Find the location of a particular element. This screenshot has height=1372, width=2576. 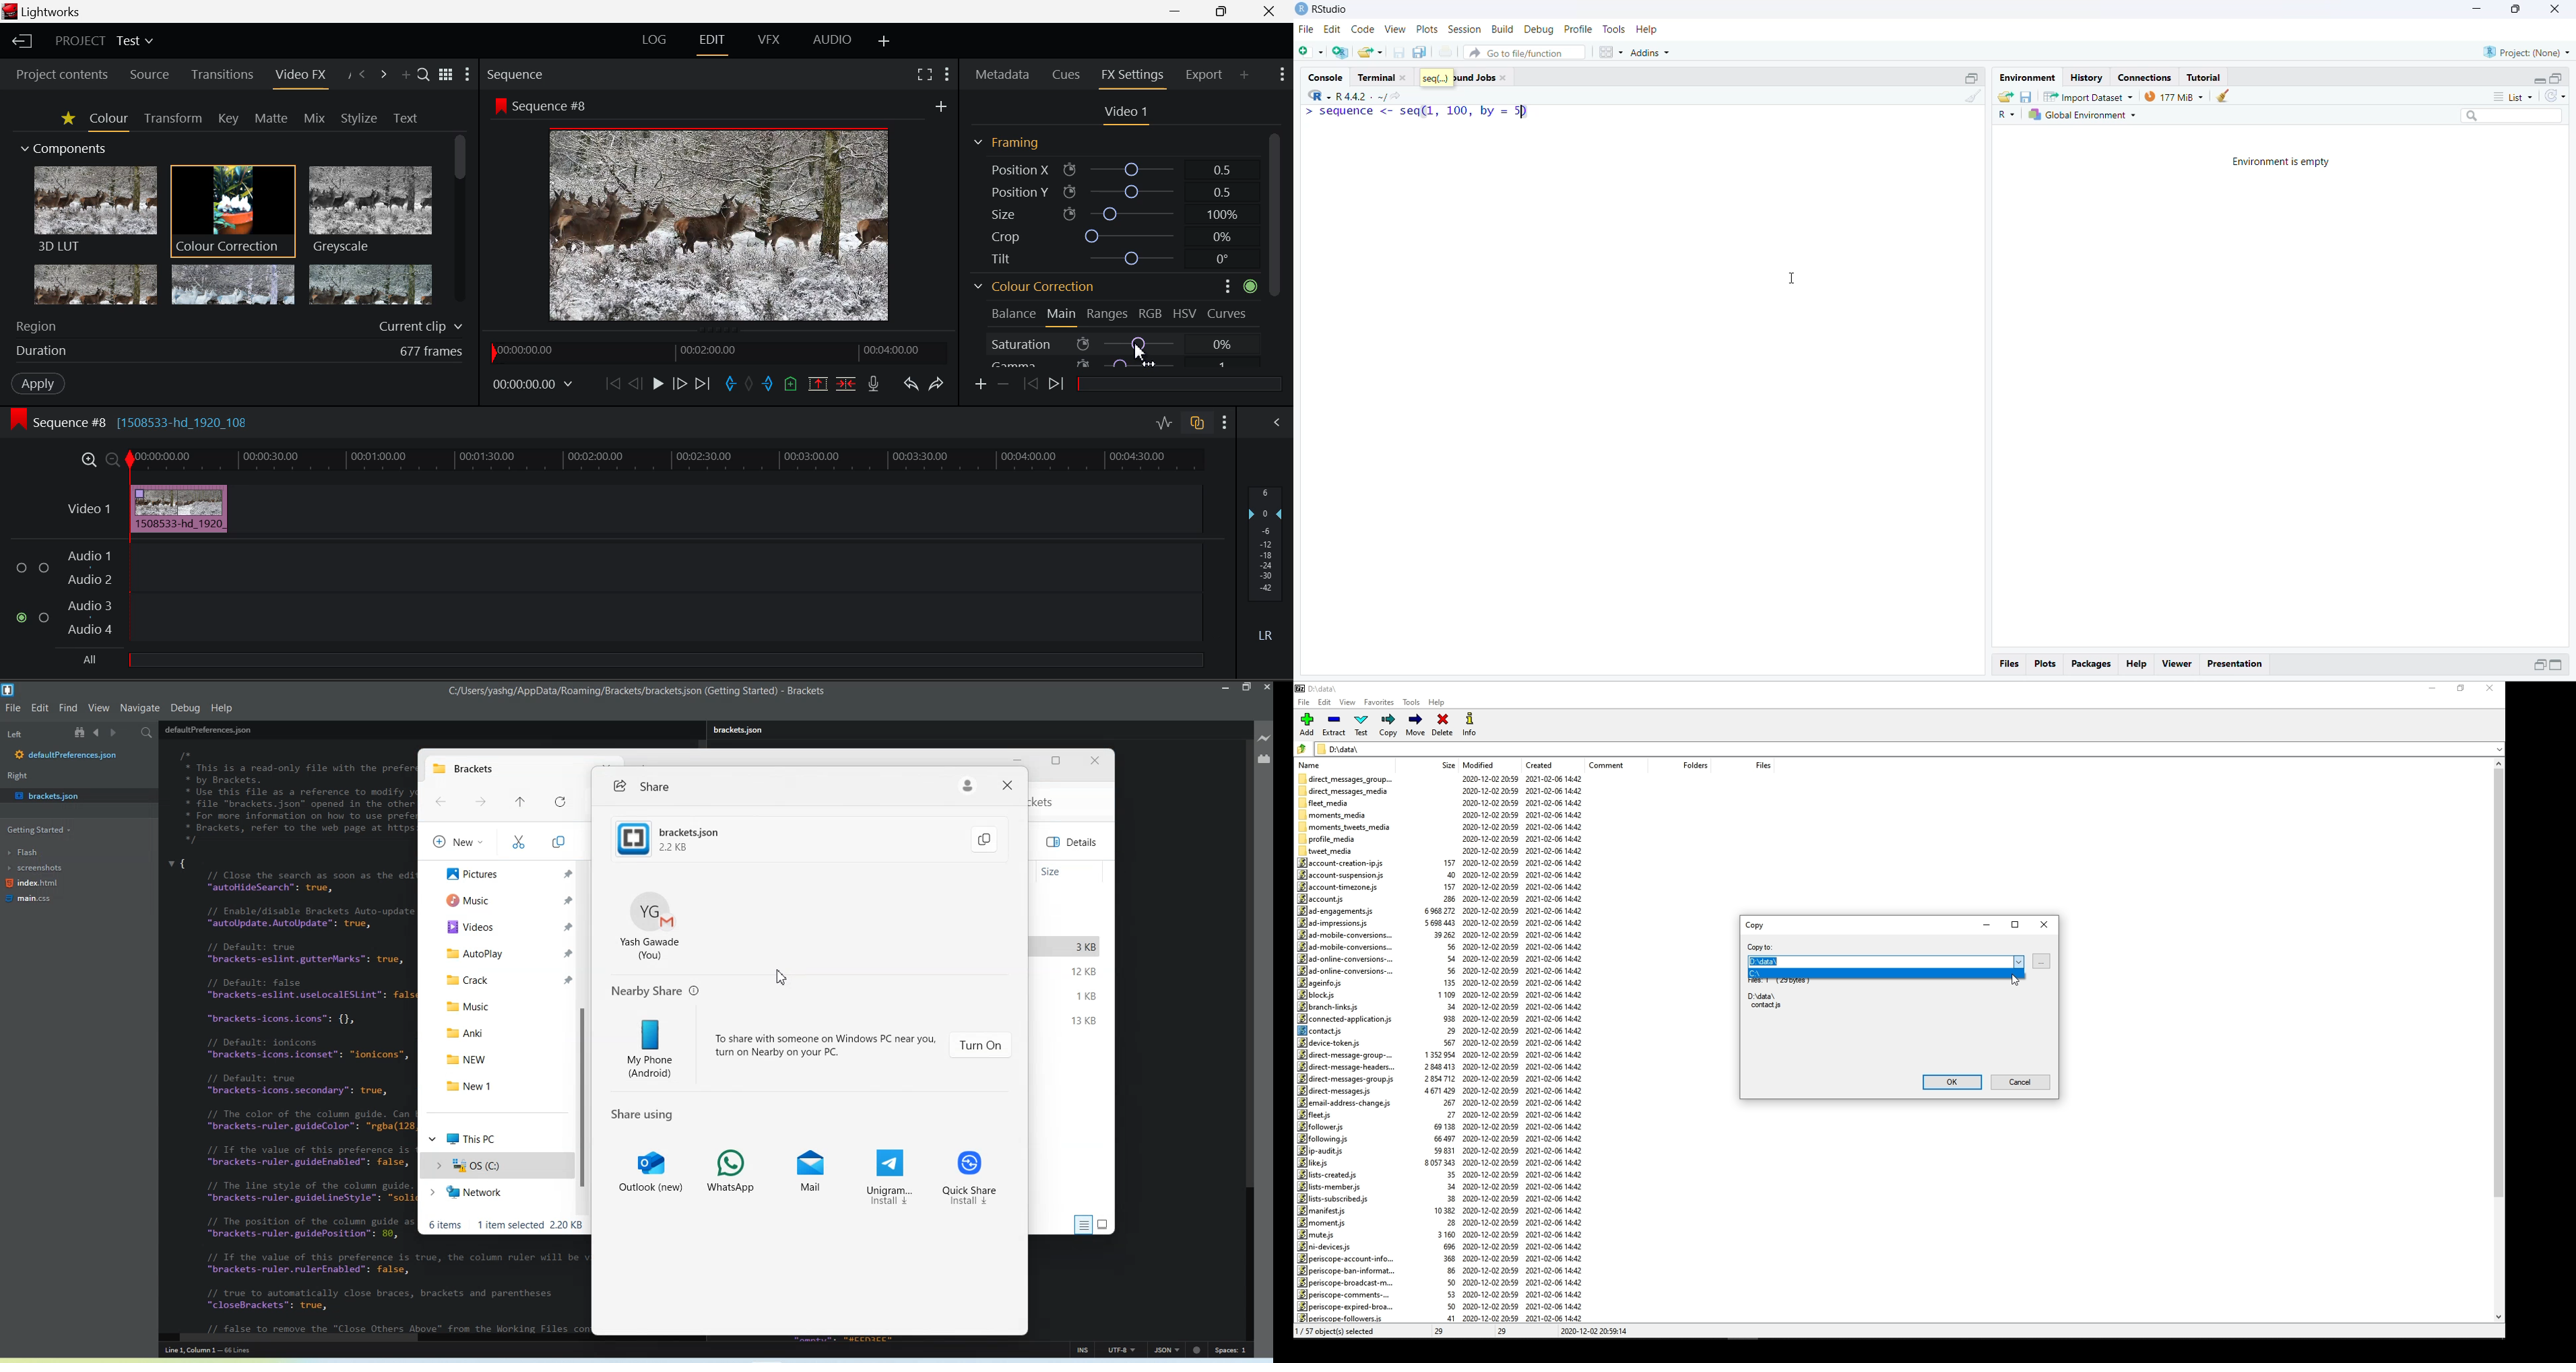

screenshots is located at coordinates (36, 869).